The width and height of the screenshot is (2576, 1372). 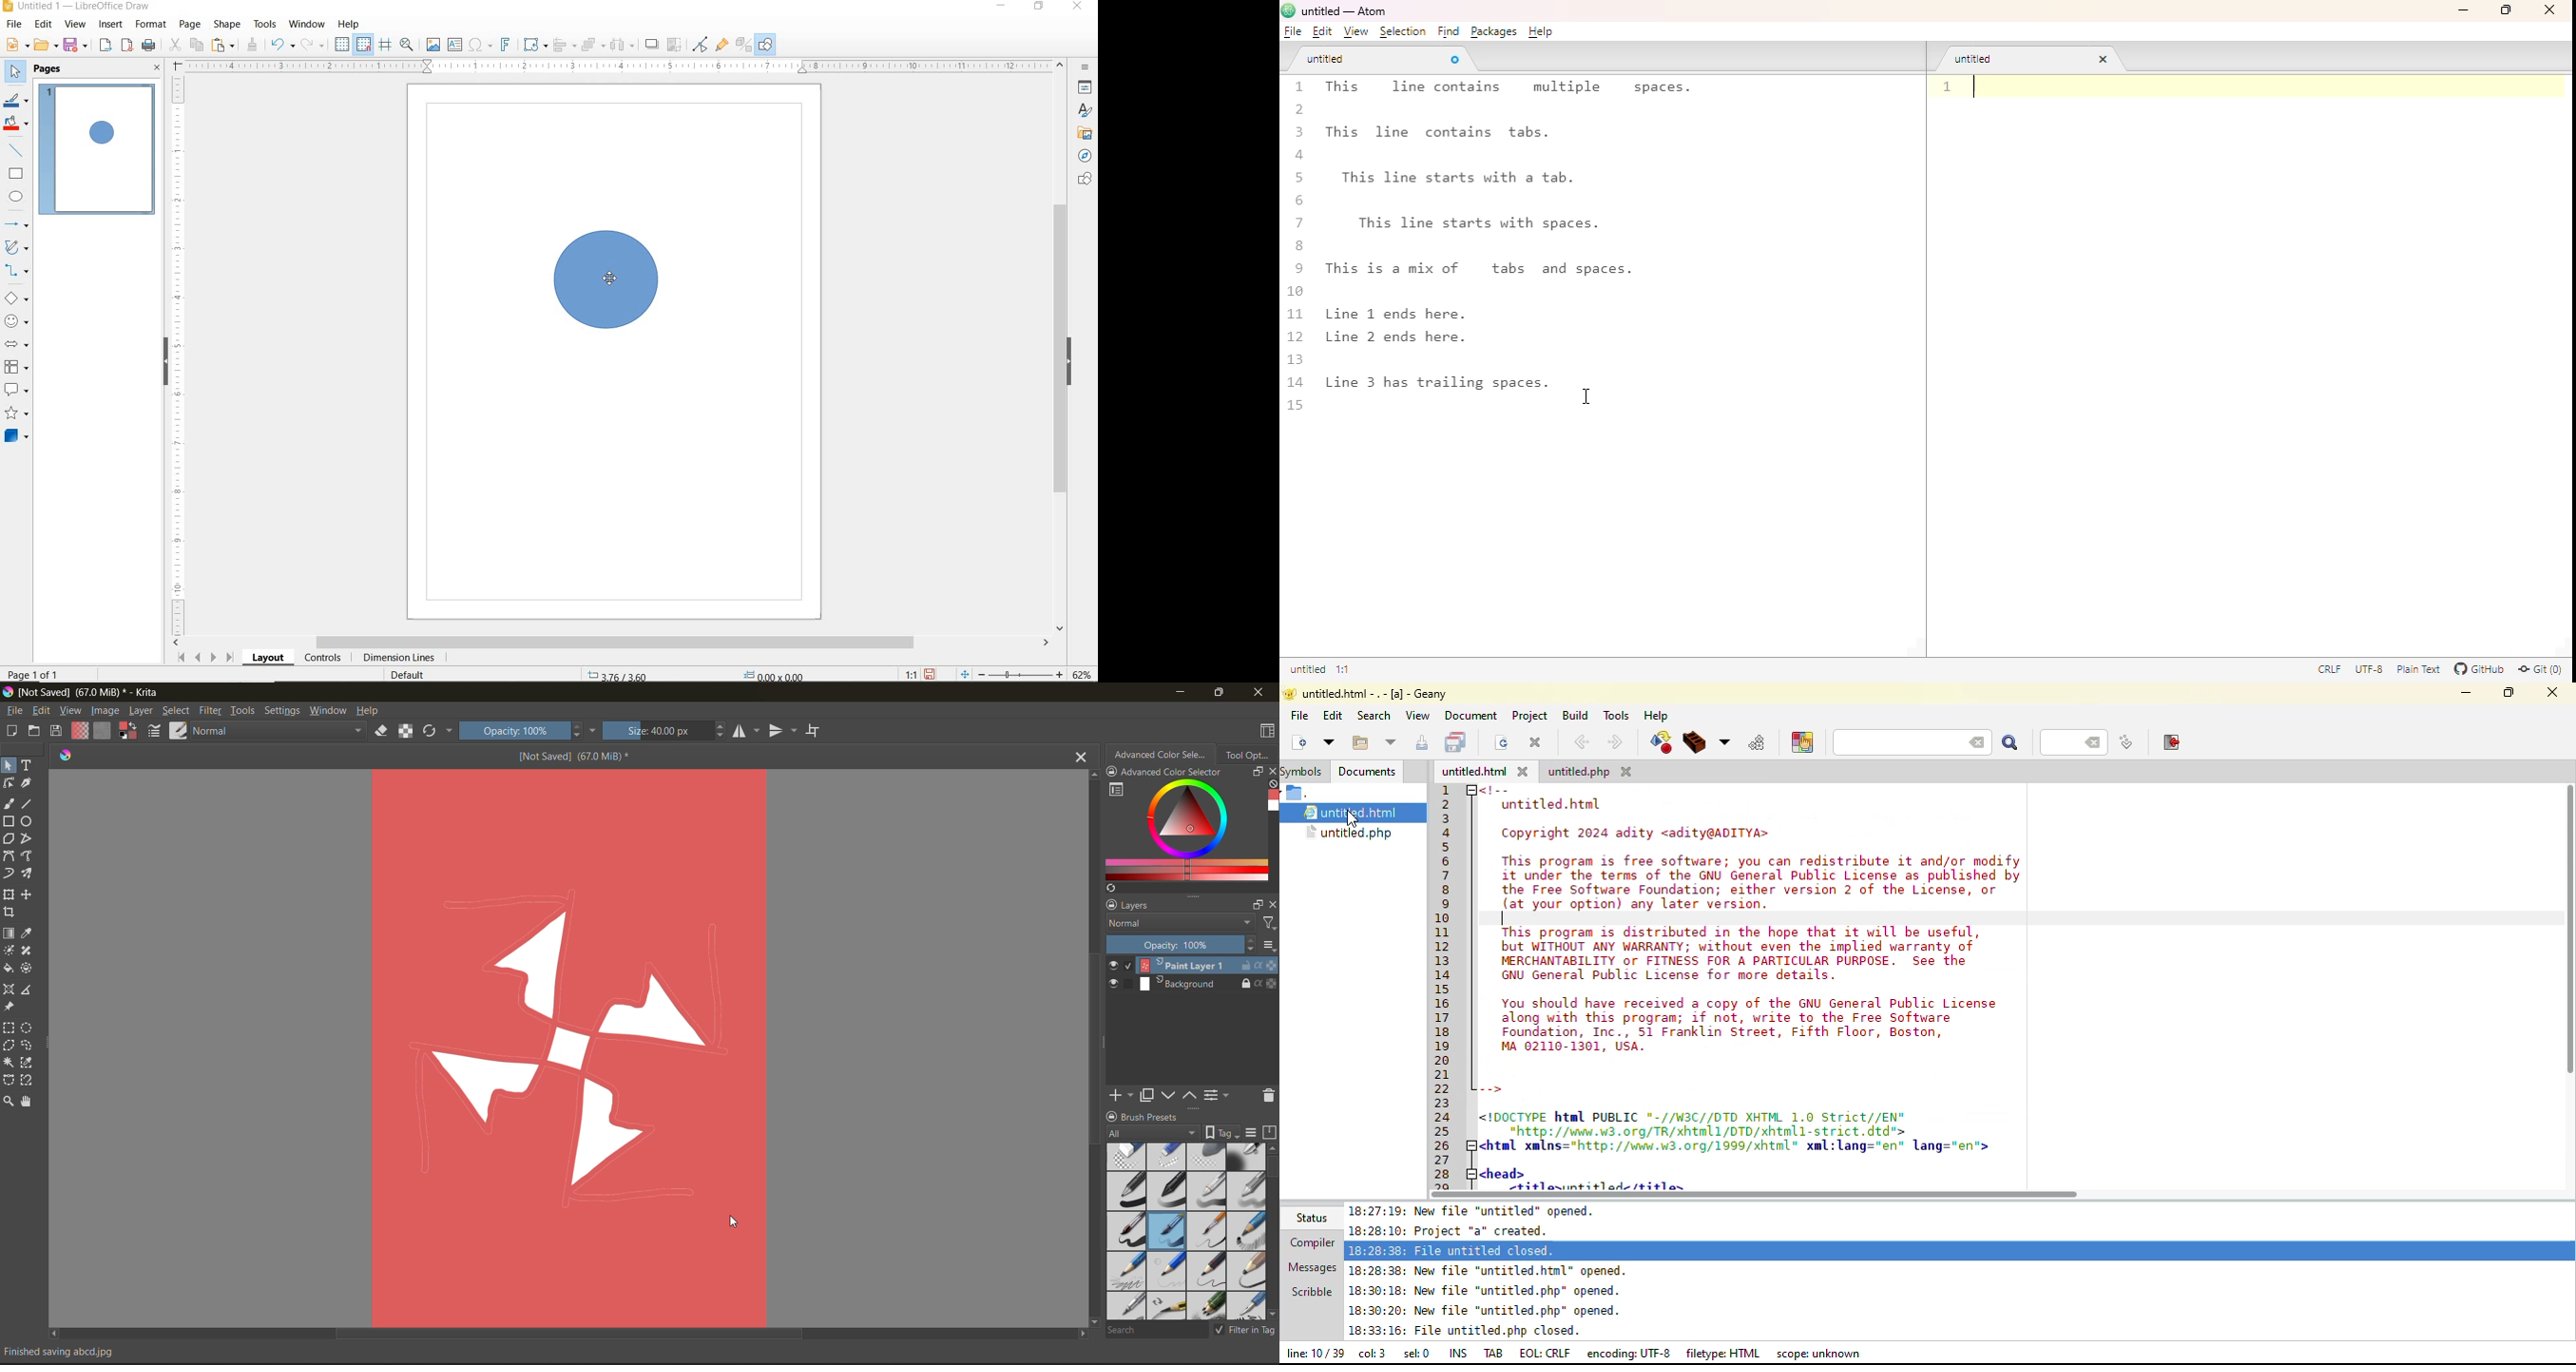 I want to click on tools, so click(x=9, y=838).